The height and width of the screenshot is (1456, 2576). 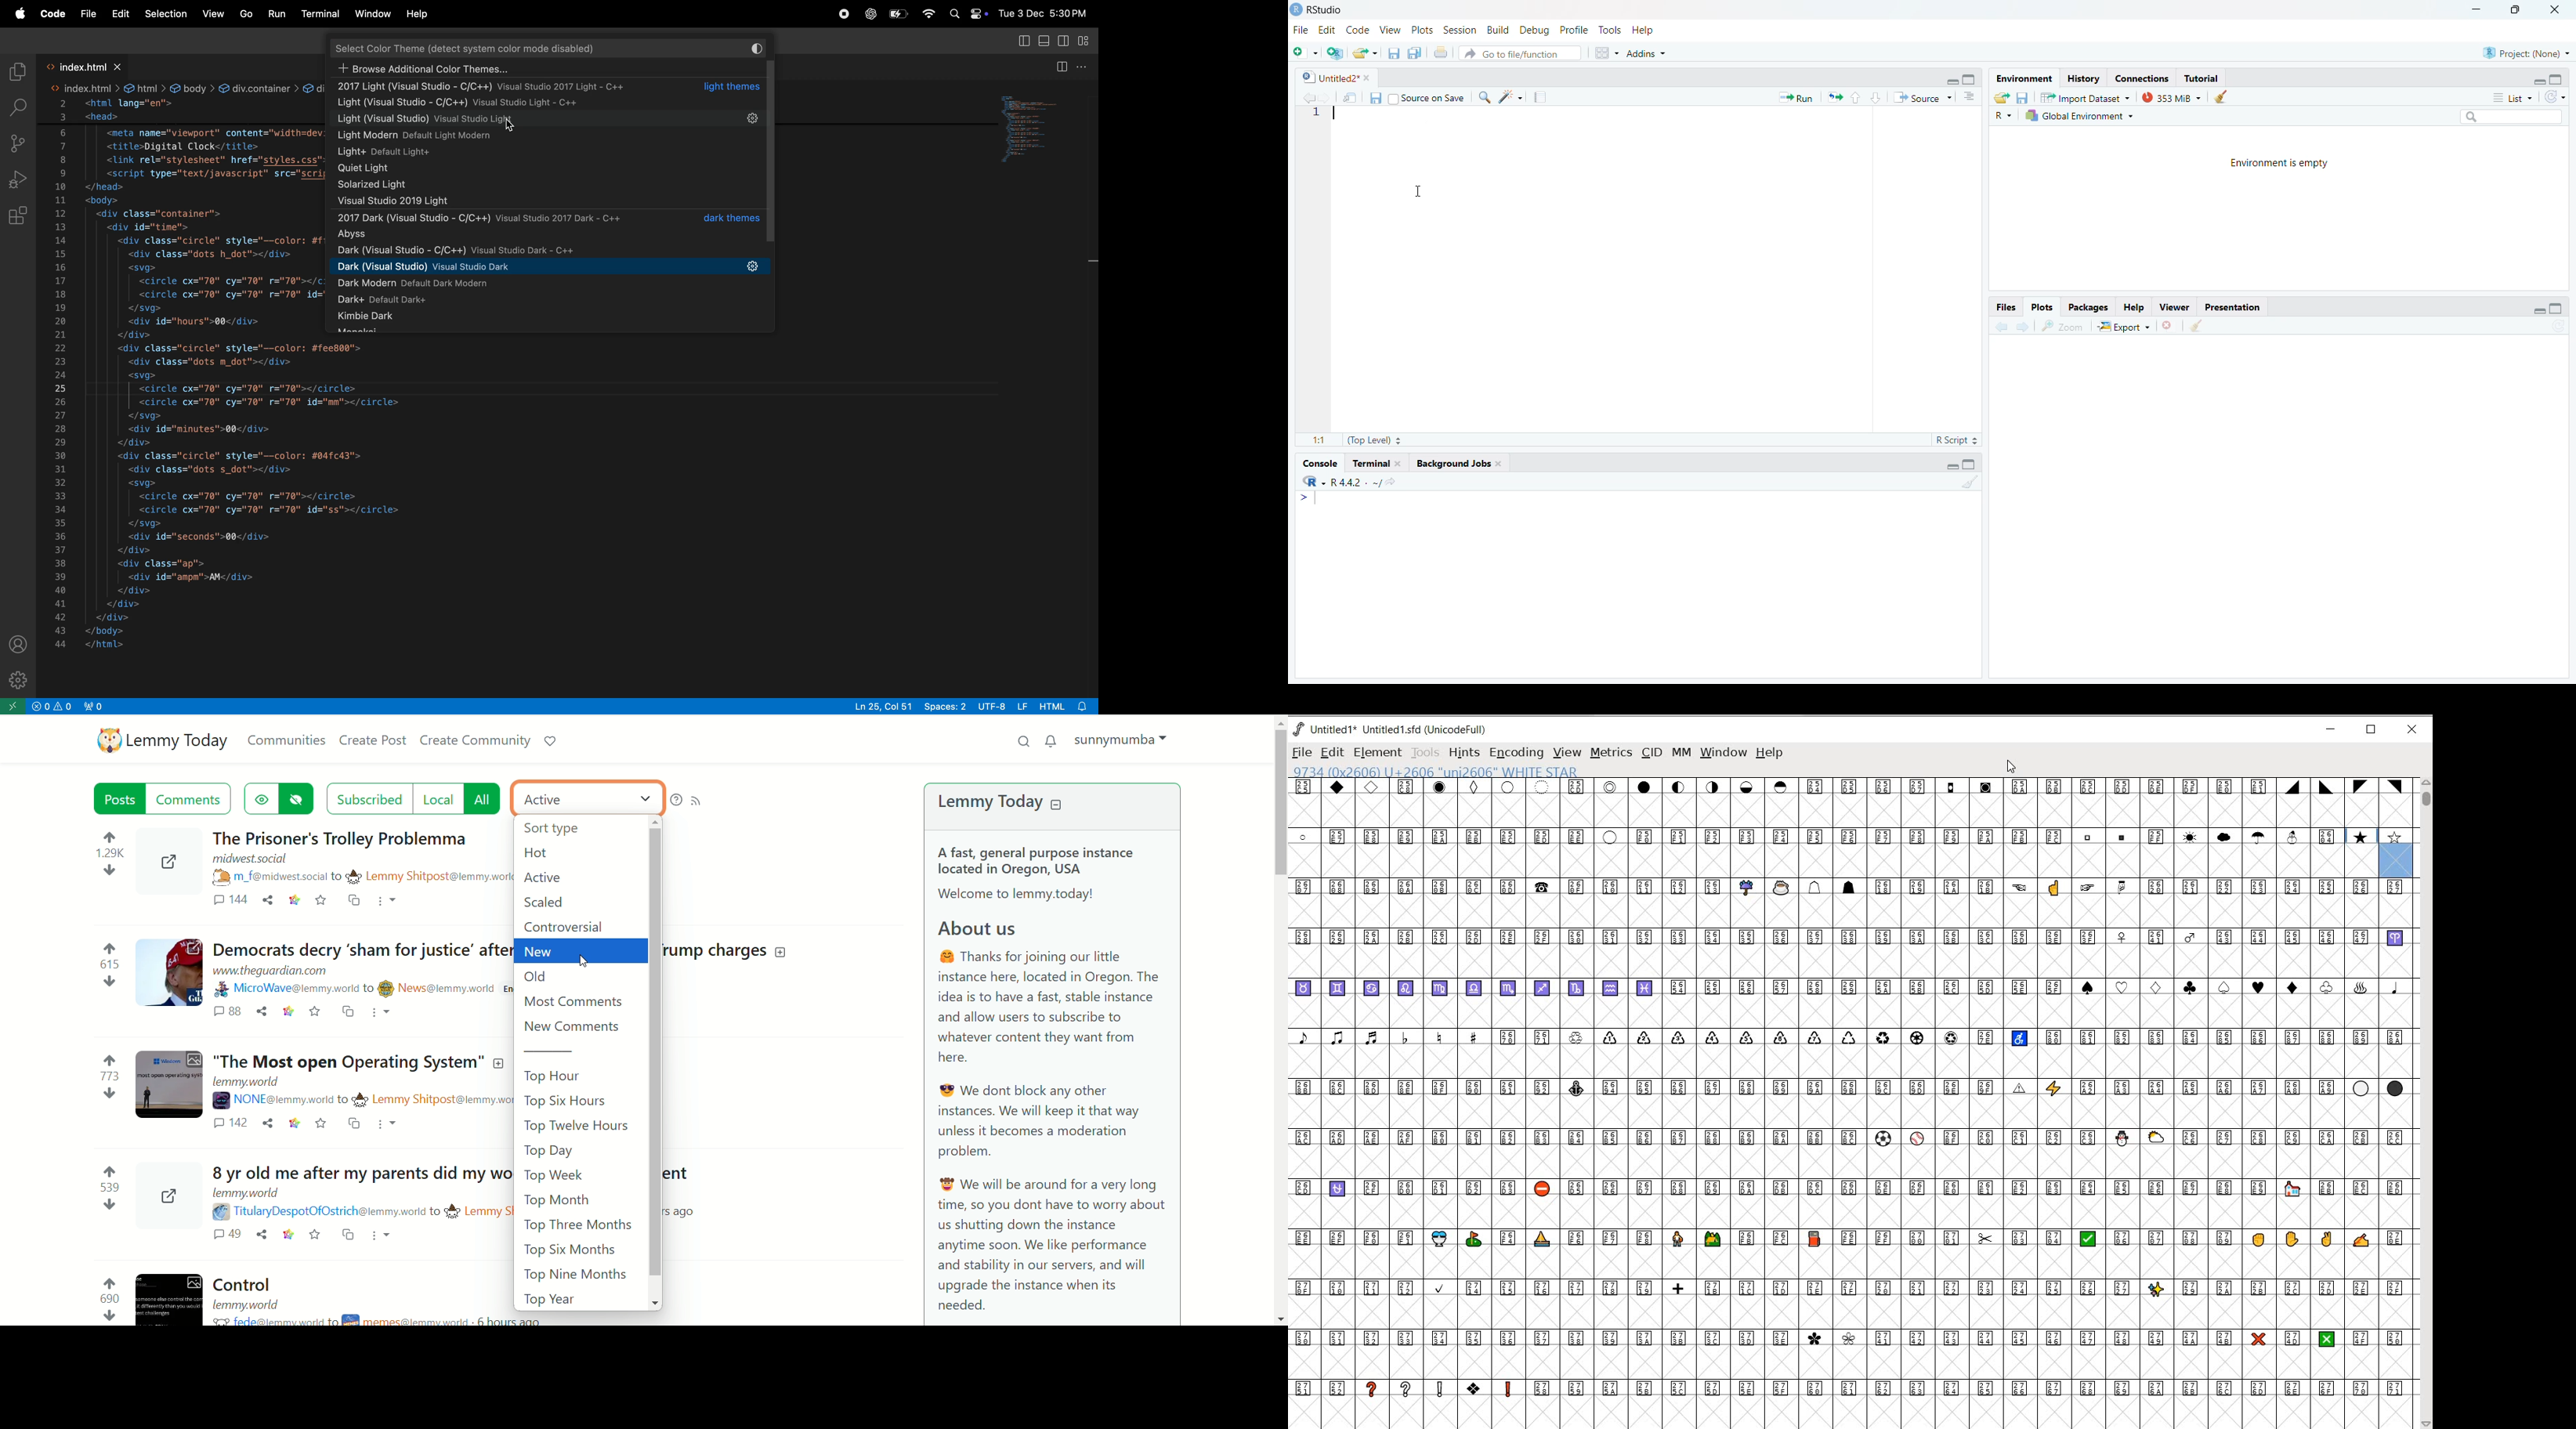 I want to click on Build, so click(x=1497, y=30).